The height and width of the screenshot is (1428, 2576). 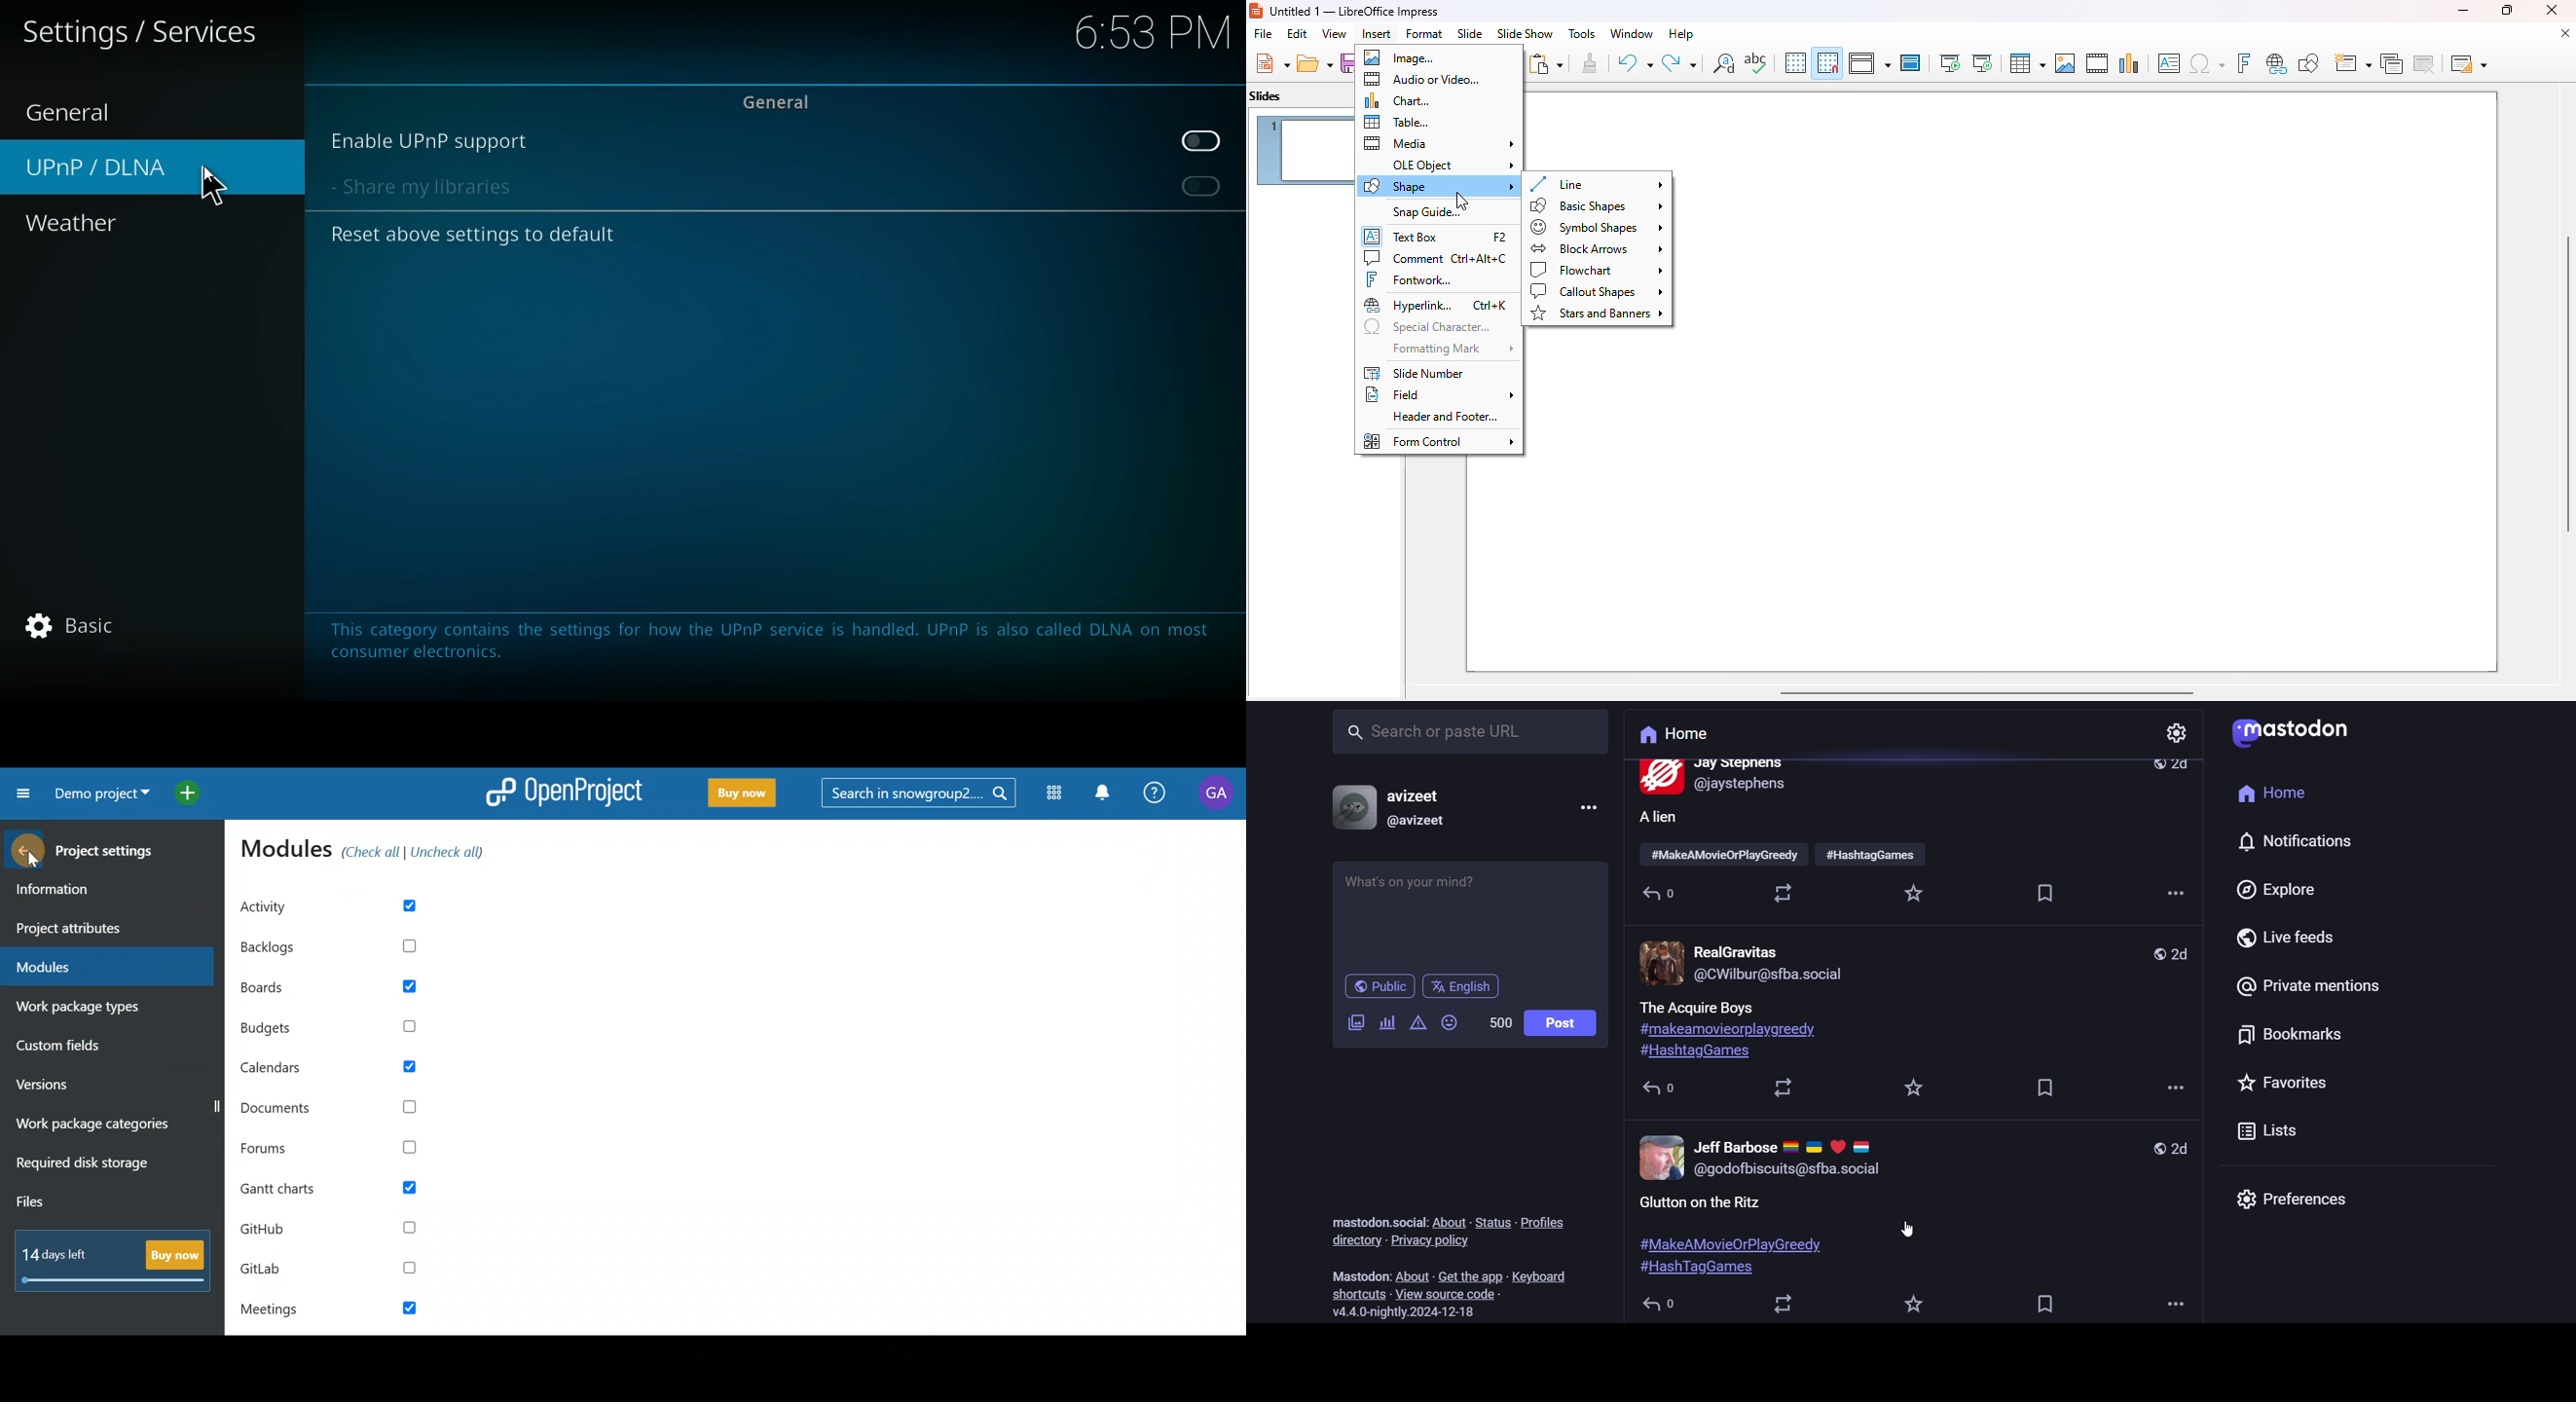 I want to click on cursor, so click(x=1913, y=1227).